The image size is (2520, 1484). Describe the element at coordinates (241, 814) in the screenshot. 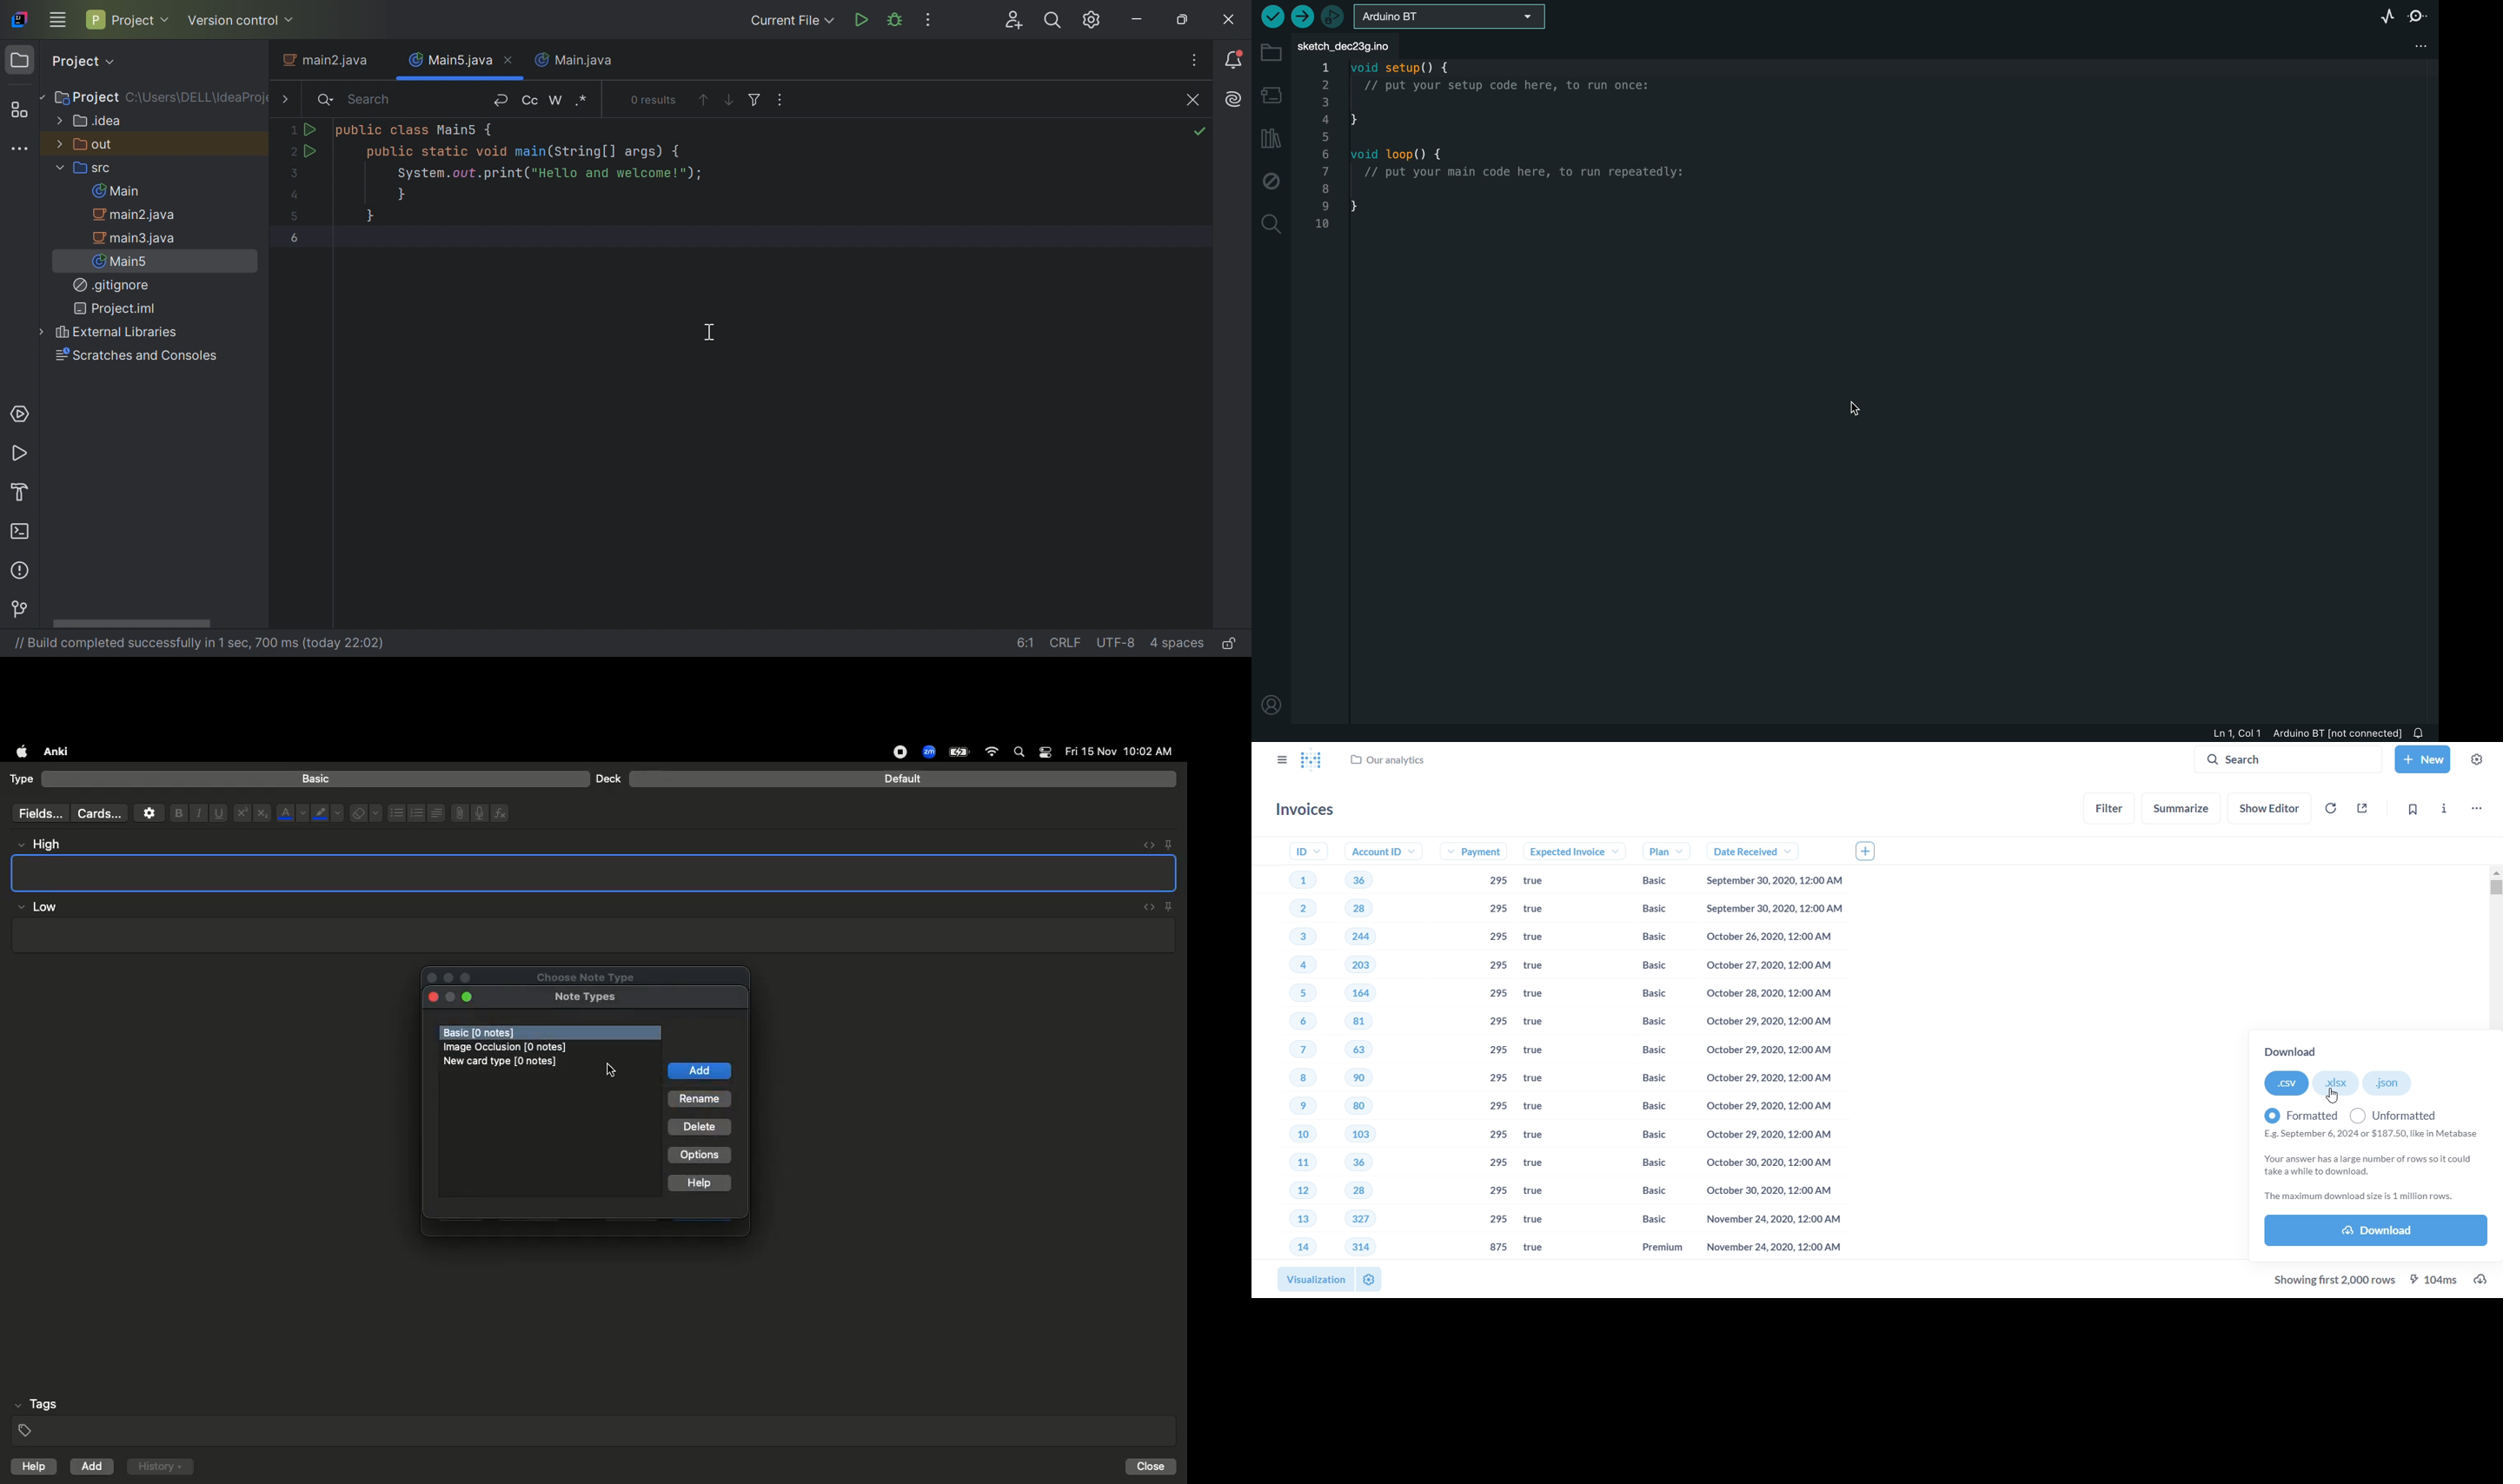

I see `Superscript` at that location.